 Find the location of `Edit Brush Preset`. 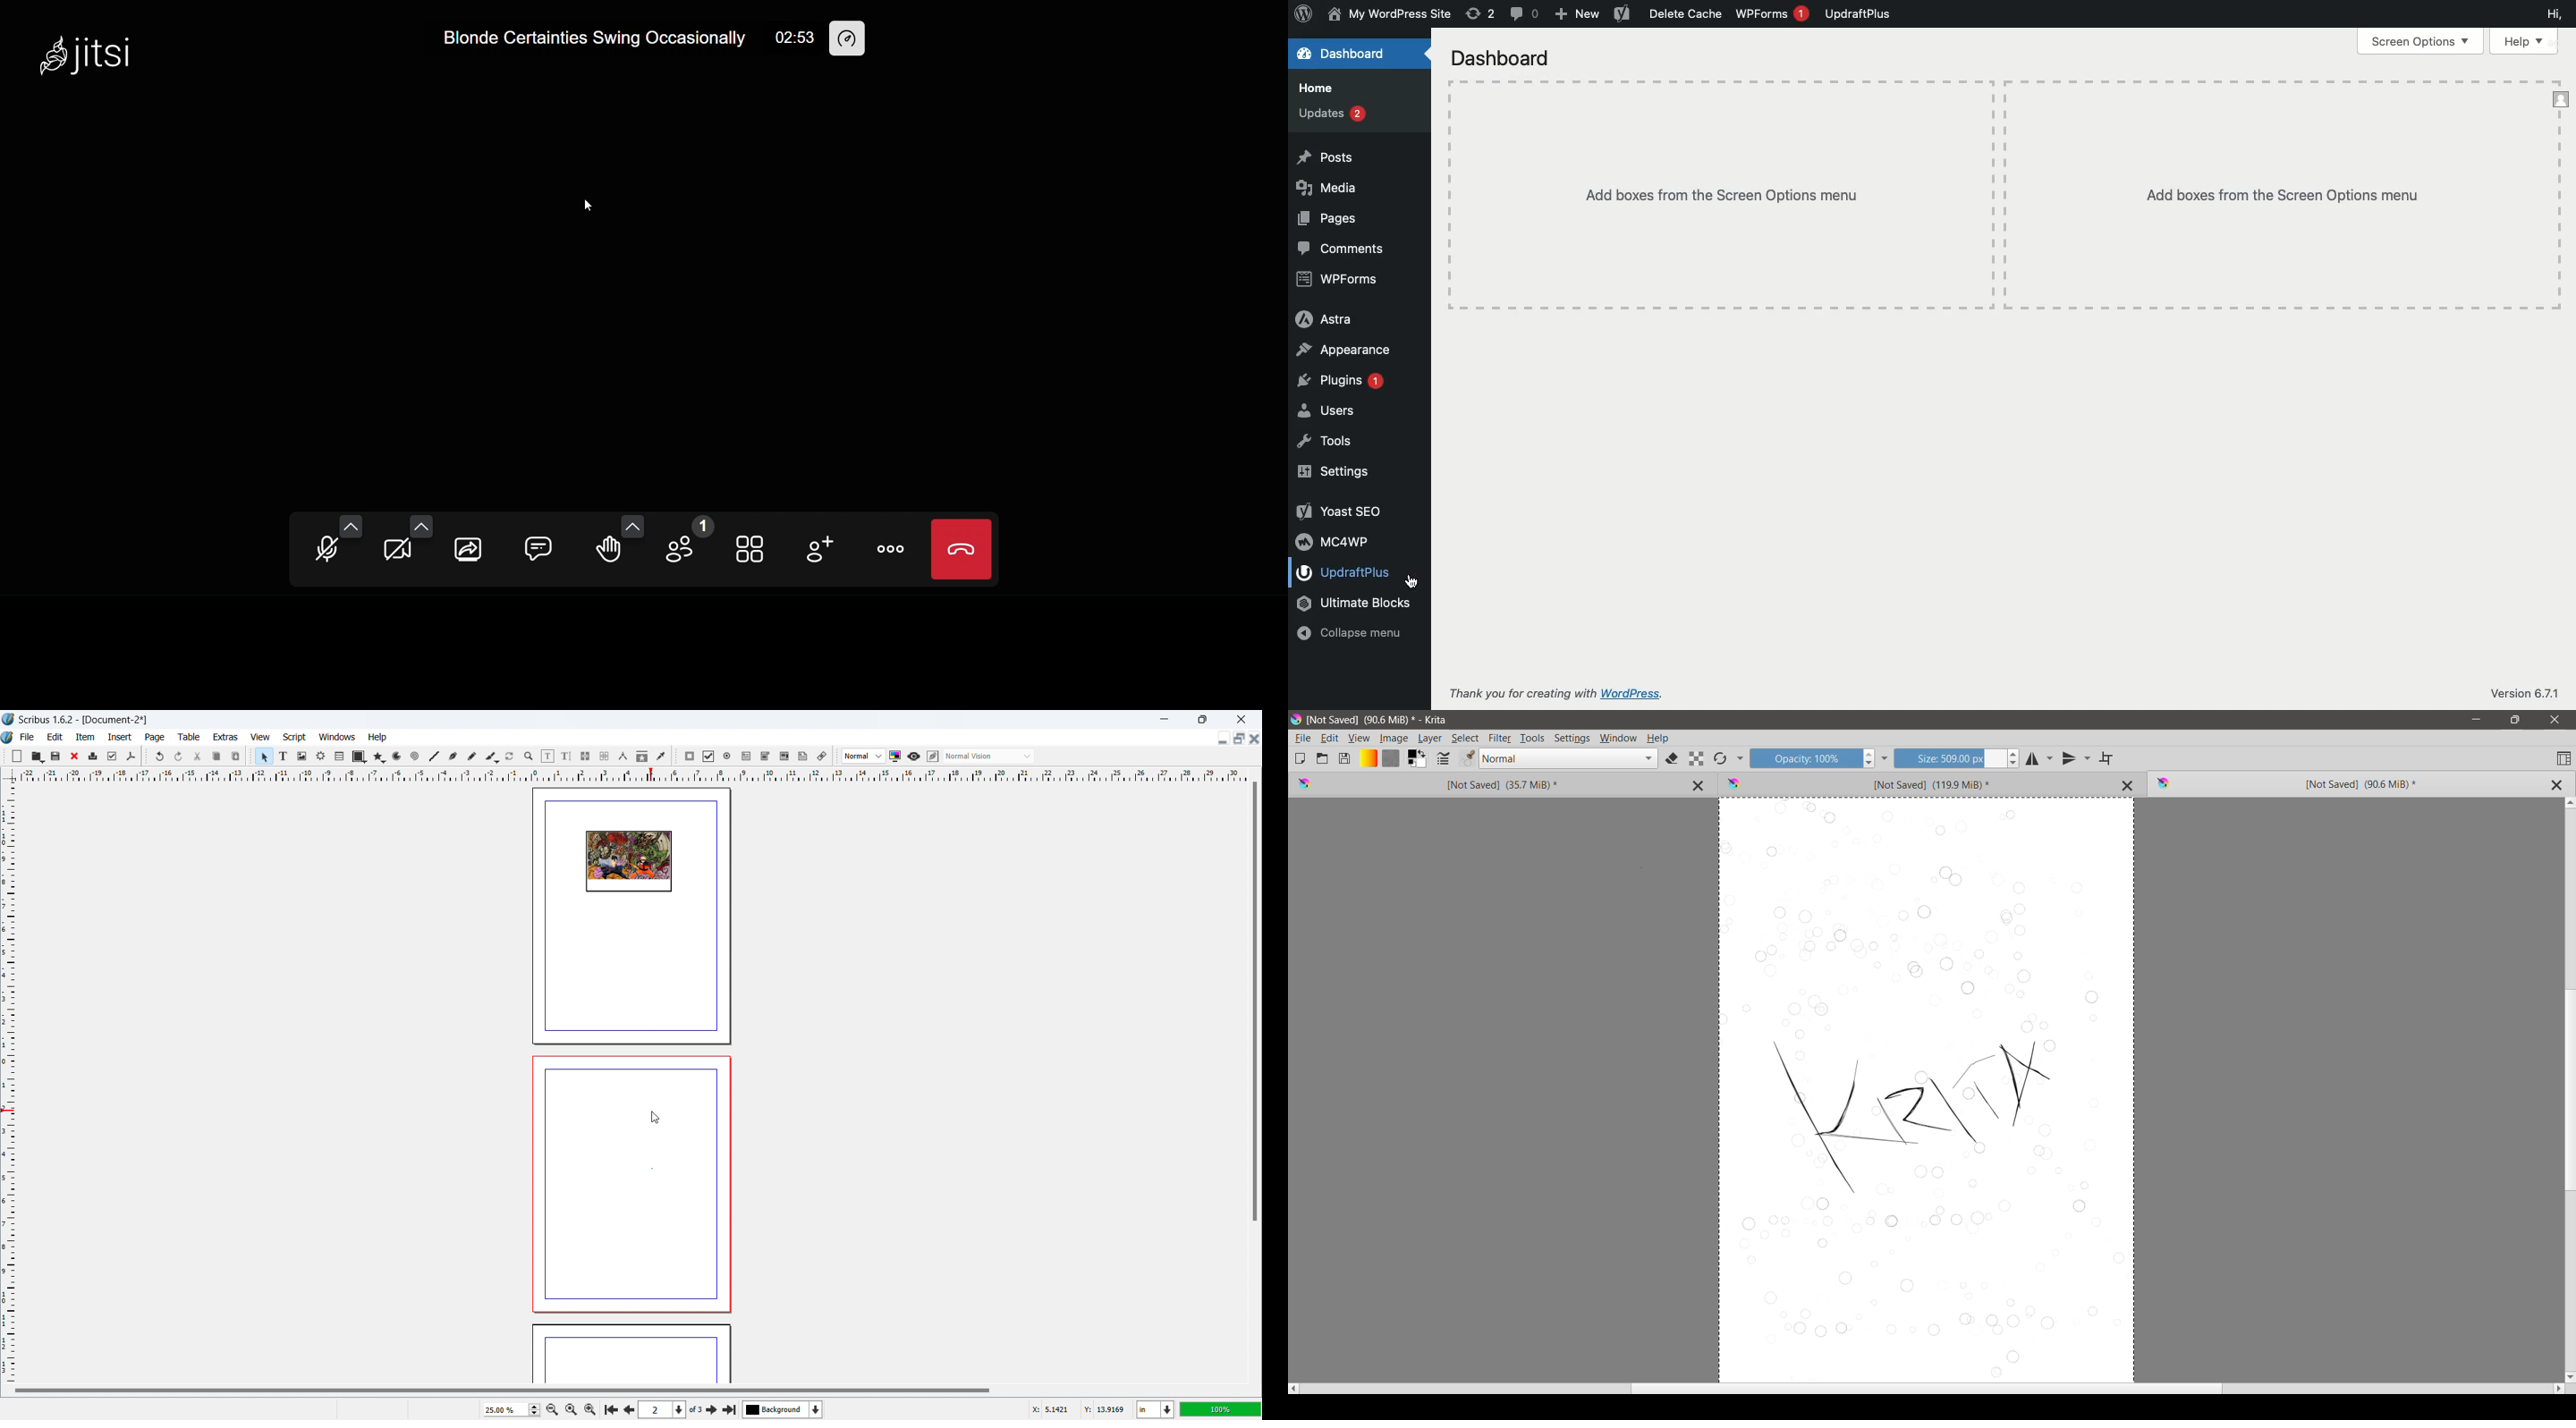

Edit Brush Preset is located at coordinates (1466, 759).